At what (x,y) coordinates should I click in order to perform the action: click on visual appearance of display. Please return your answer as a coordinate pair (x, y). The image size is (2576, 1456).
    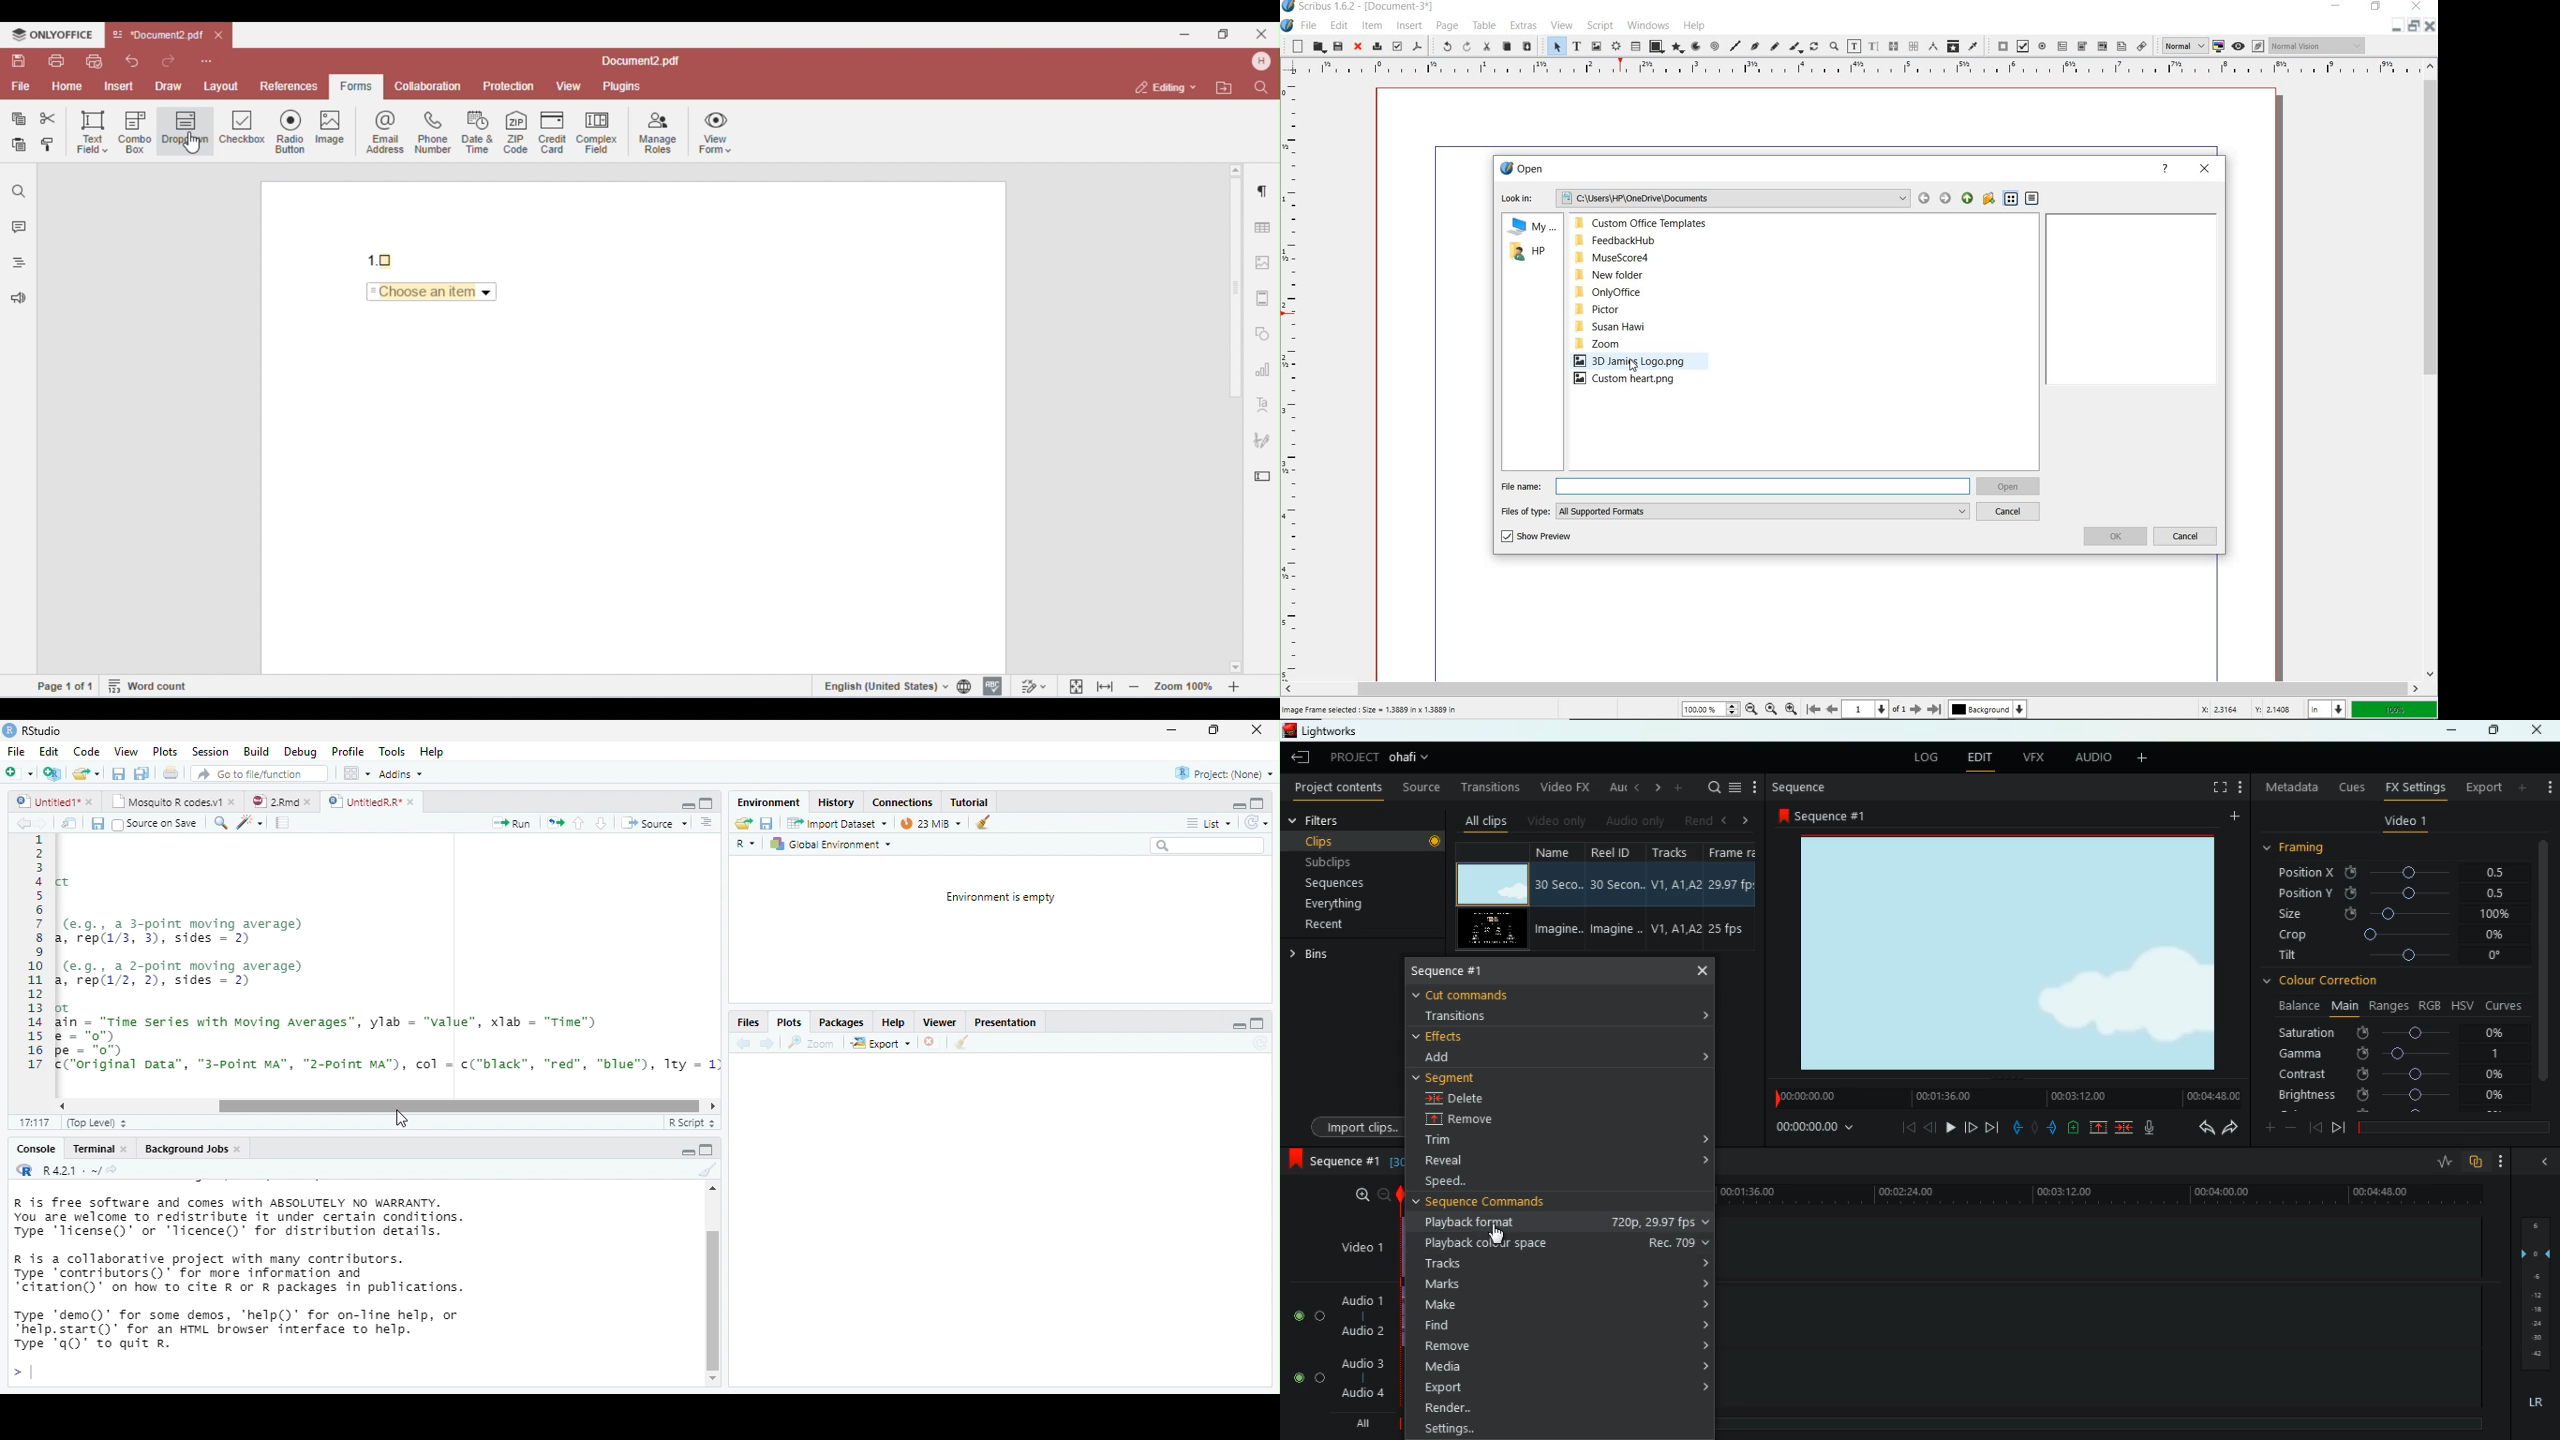
    Looking at the image, I should click on (2319, 46).